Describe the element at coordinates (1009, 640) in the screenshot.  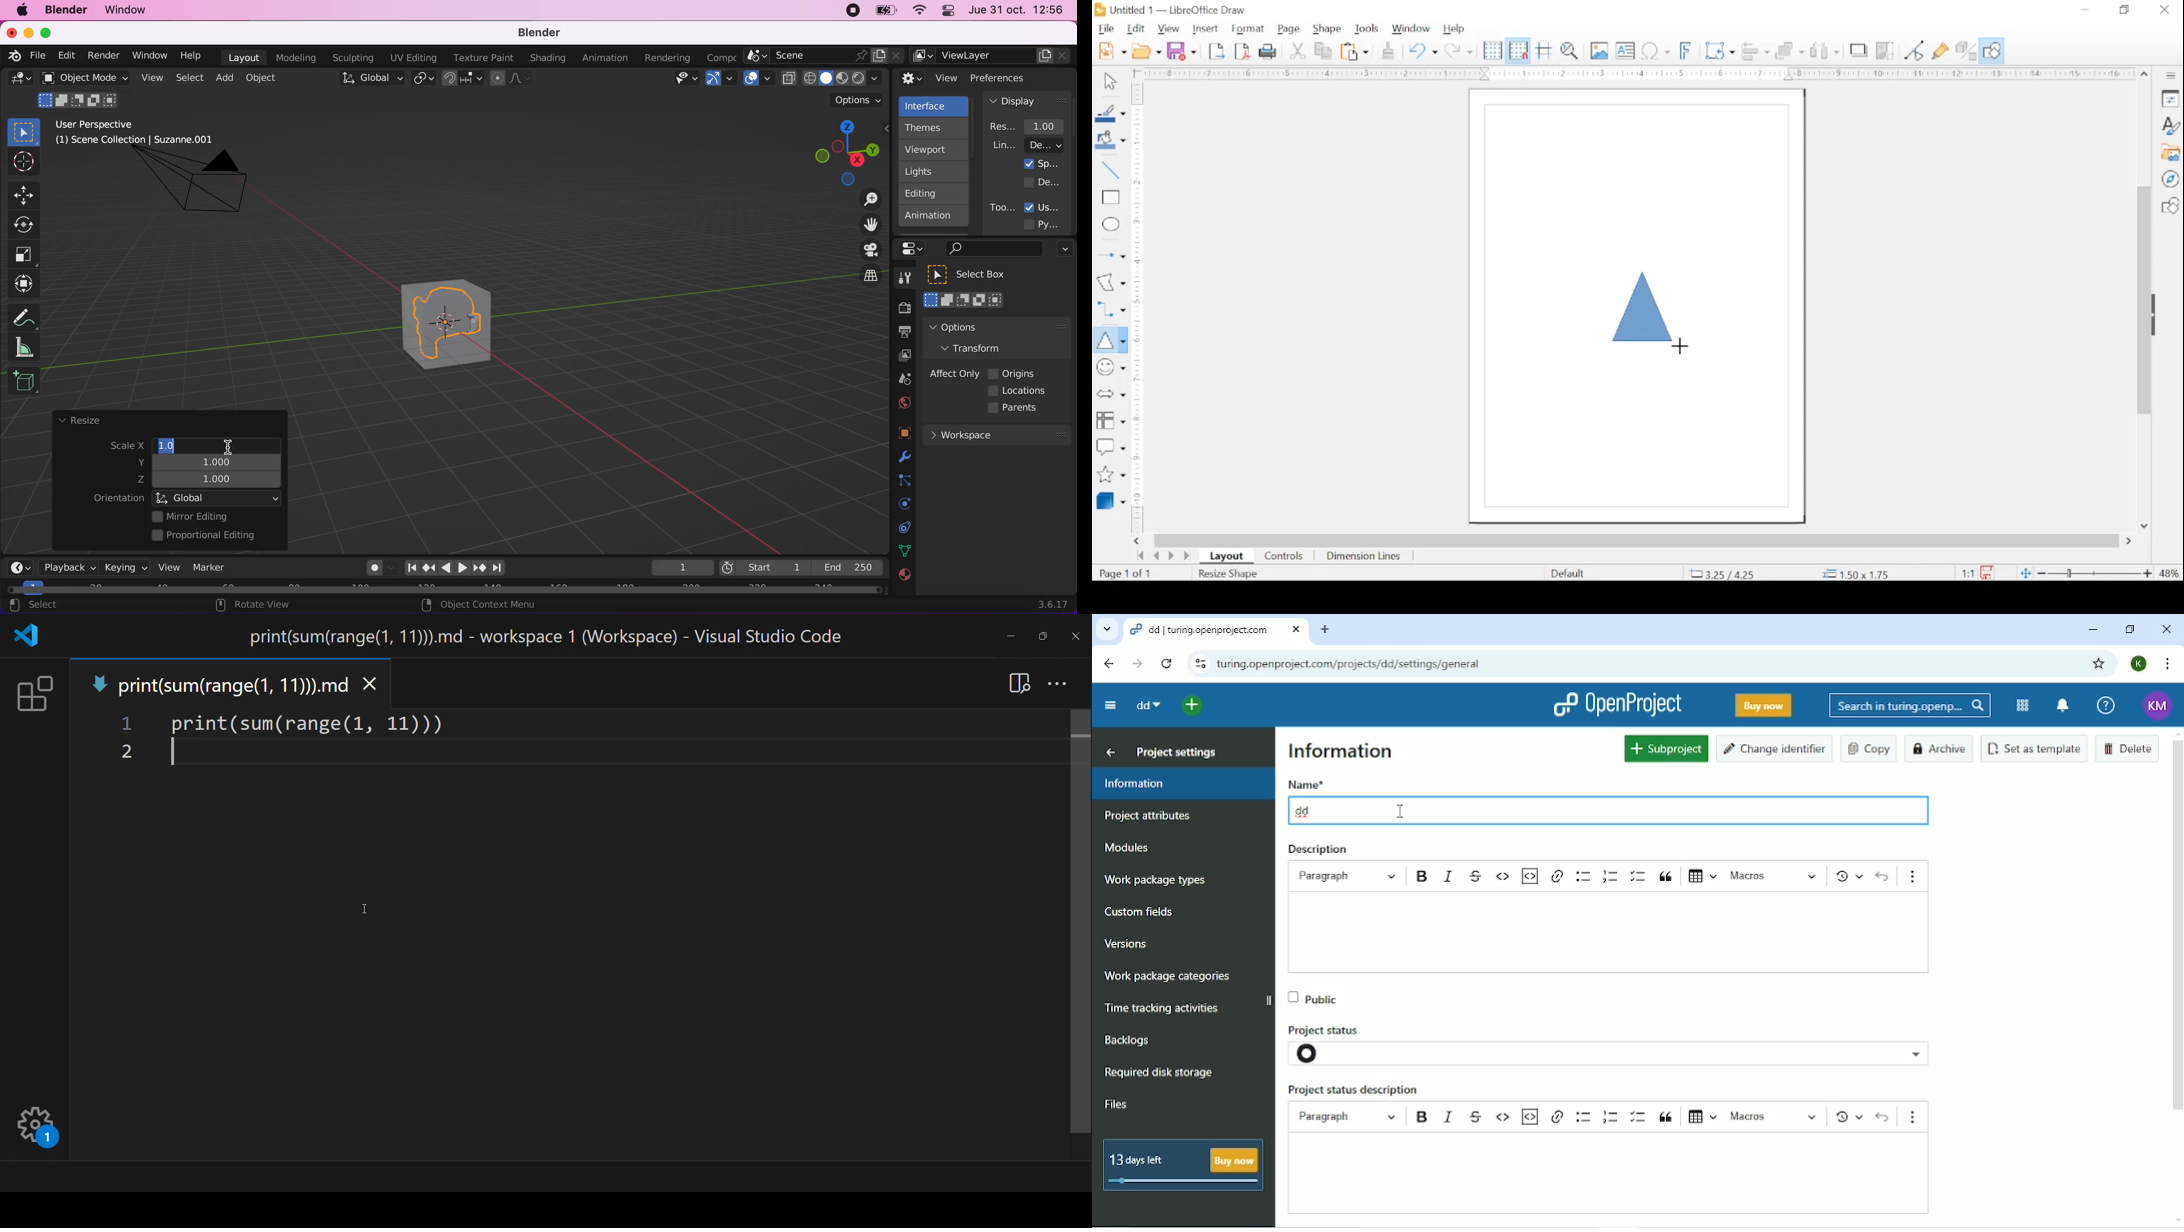
I see `minimize` at that location.